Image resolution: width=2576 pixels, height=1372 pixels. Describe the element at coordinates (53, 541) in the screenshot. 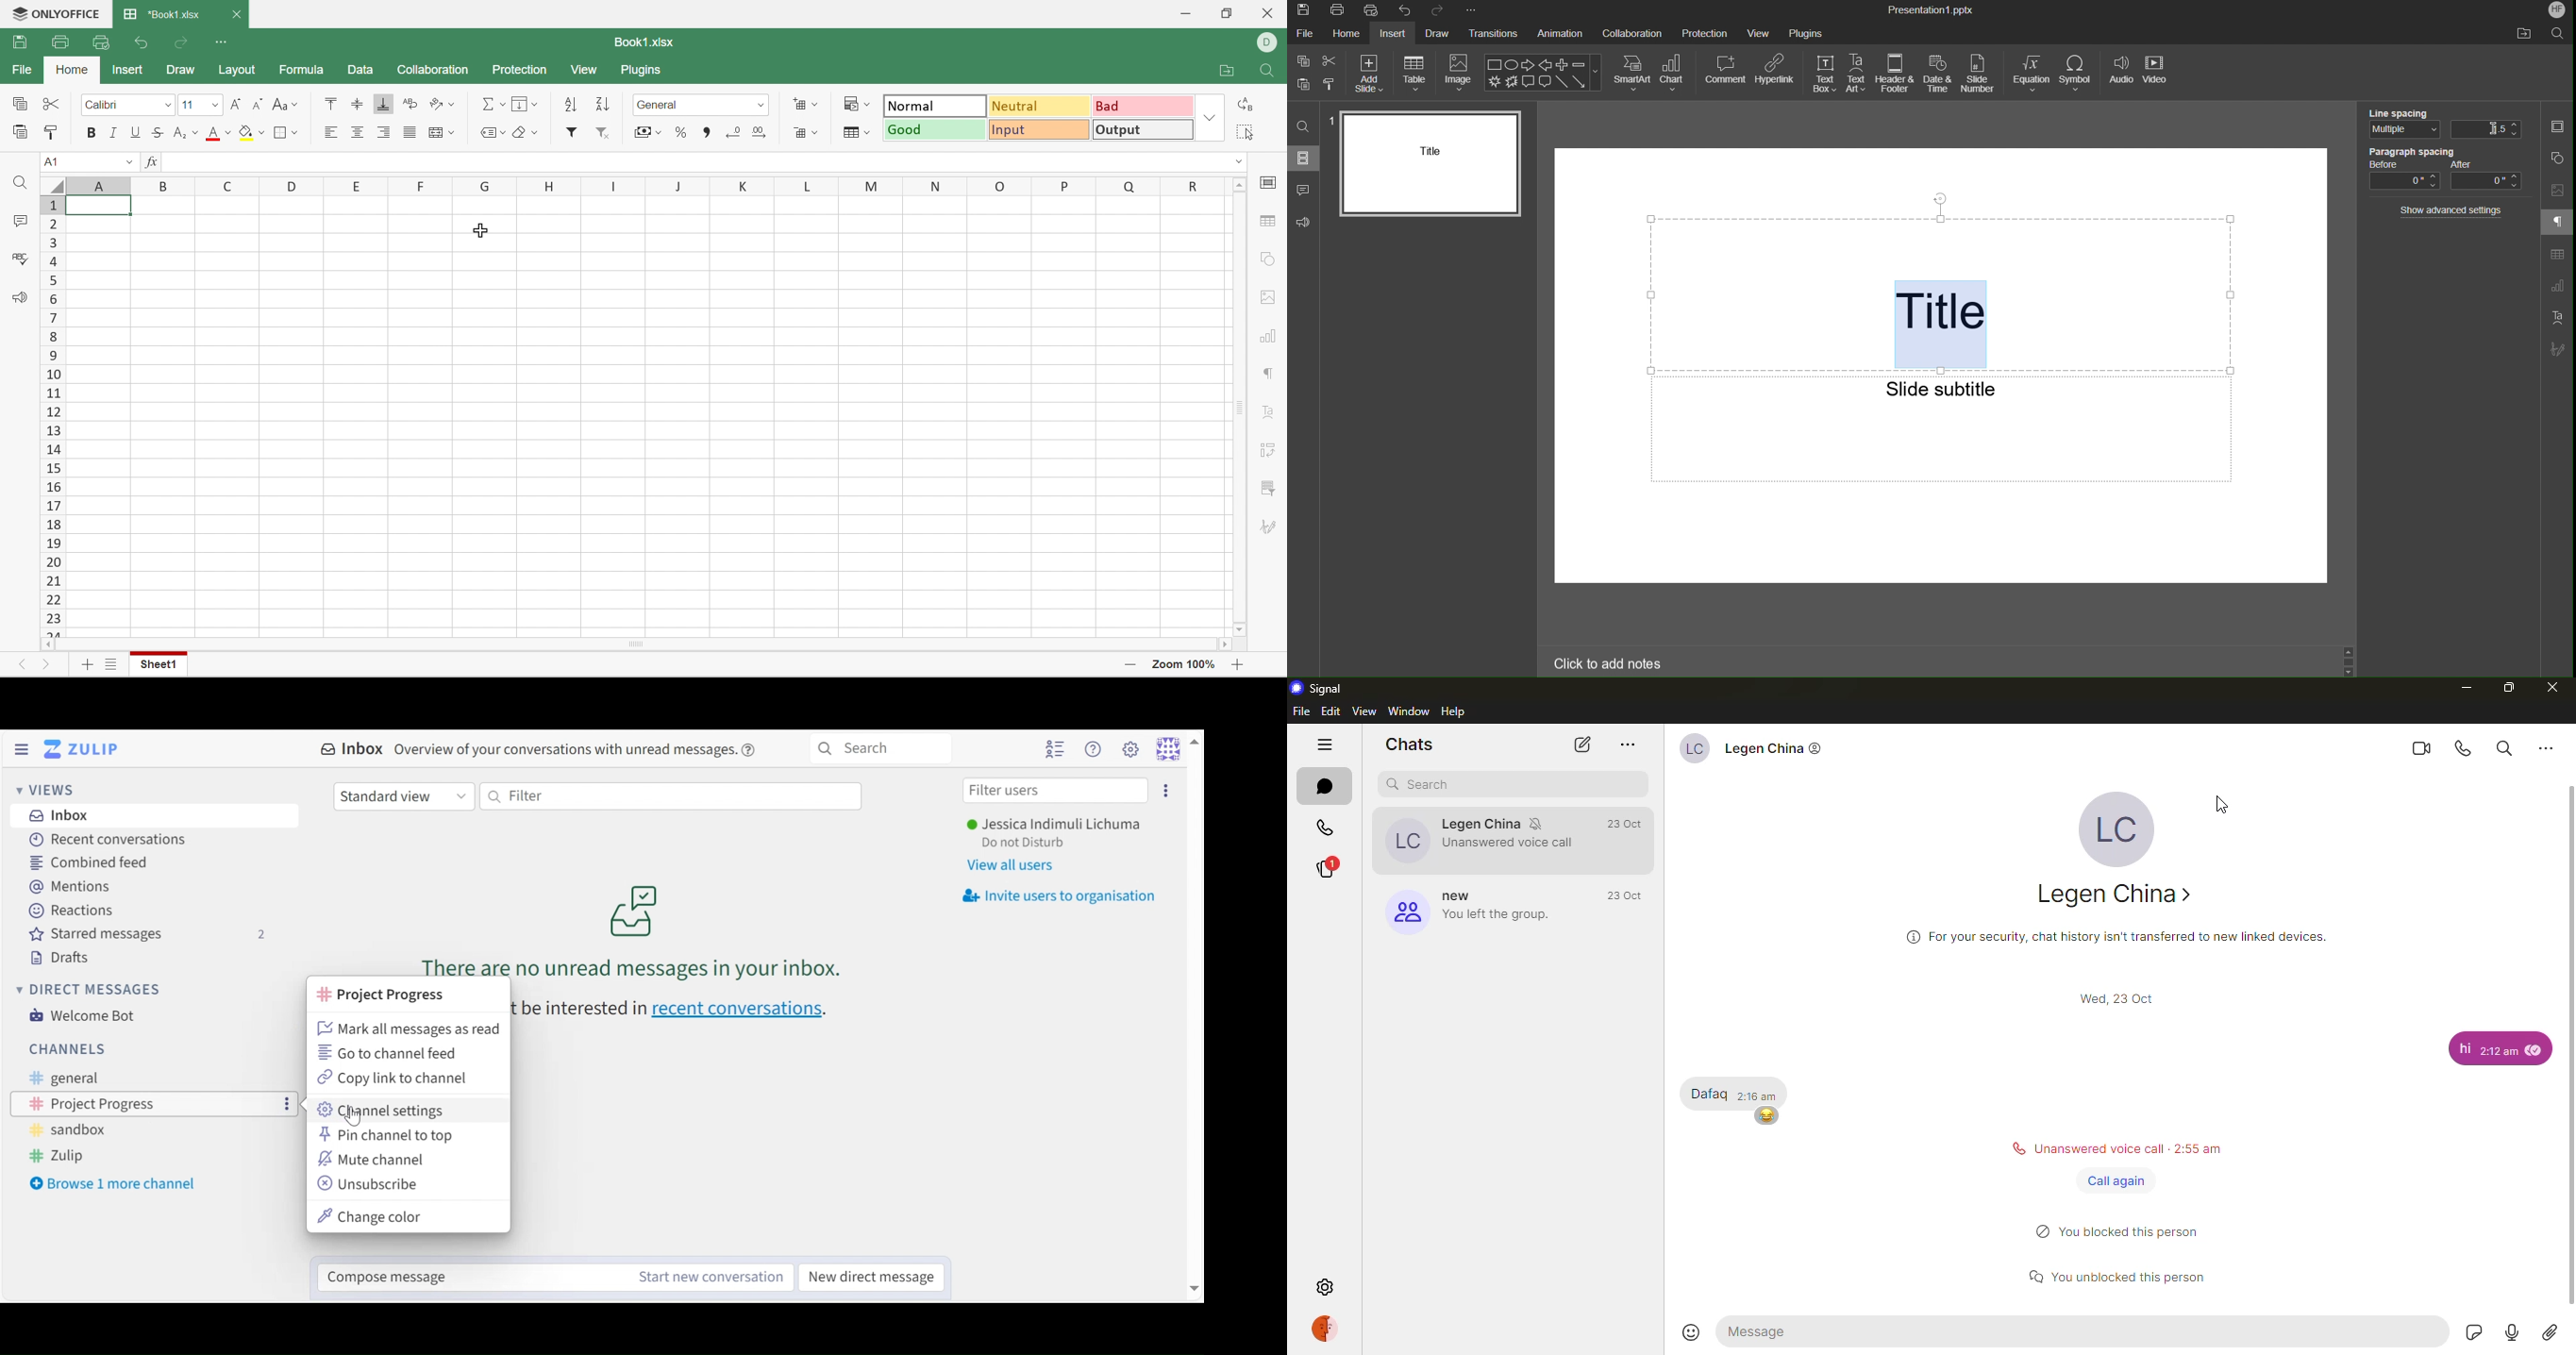

I see `19` at that location.